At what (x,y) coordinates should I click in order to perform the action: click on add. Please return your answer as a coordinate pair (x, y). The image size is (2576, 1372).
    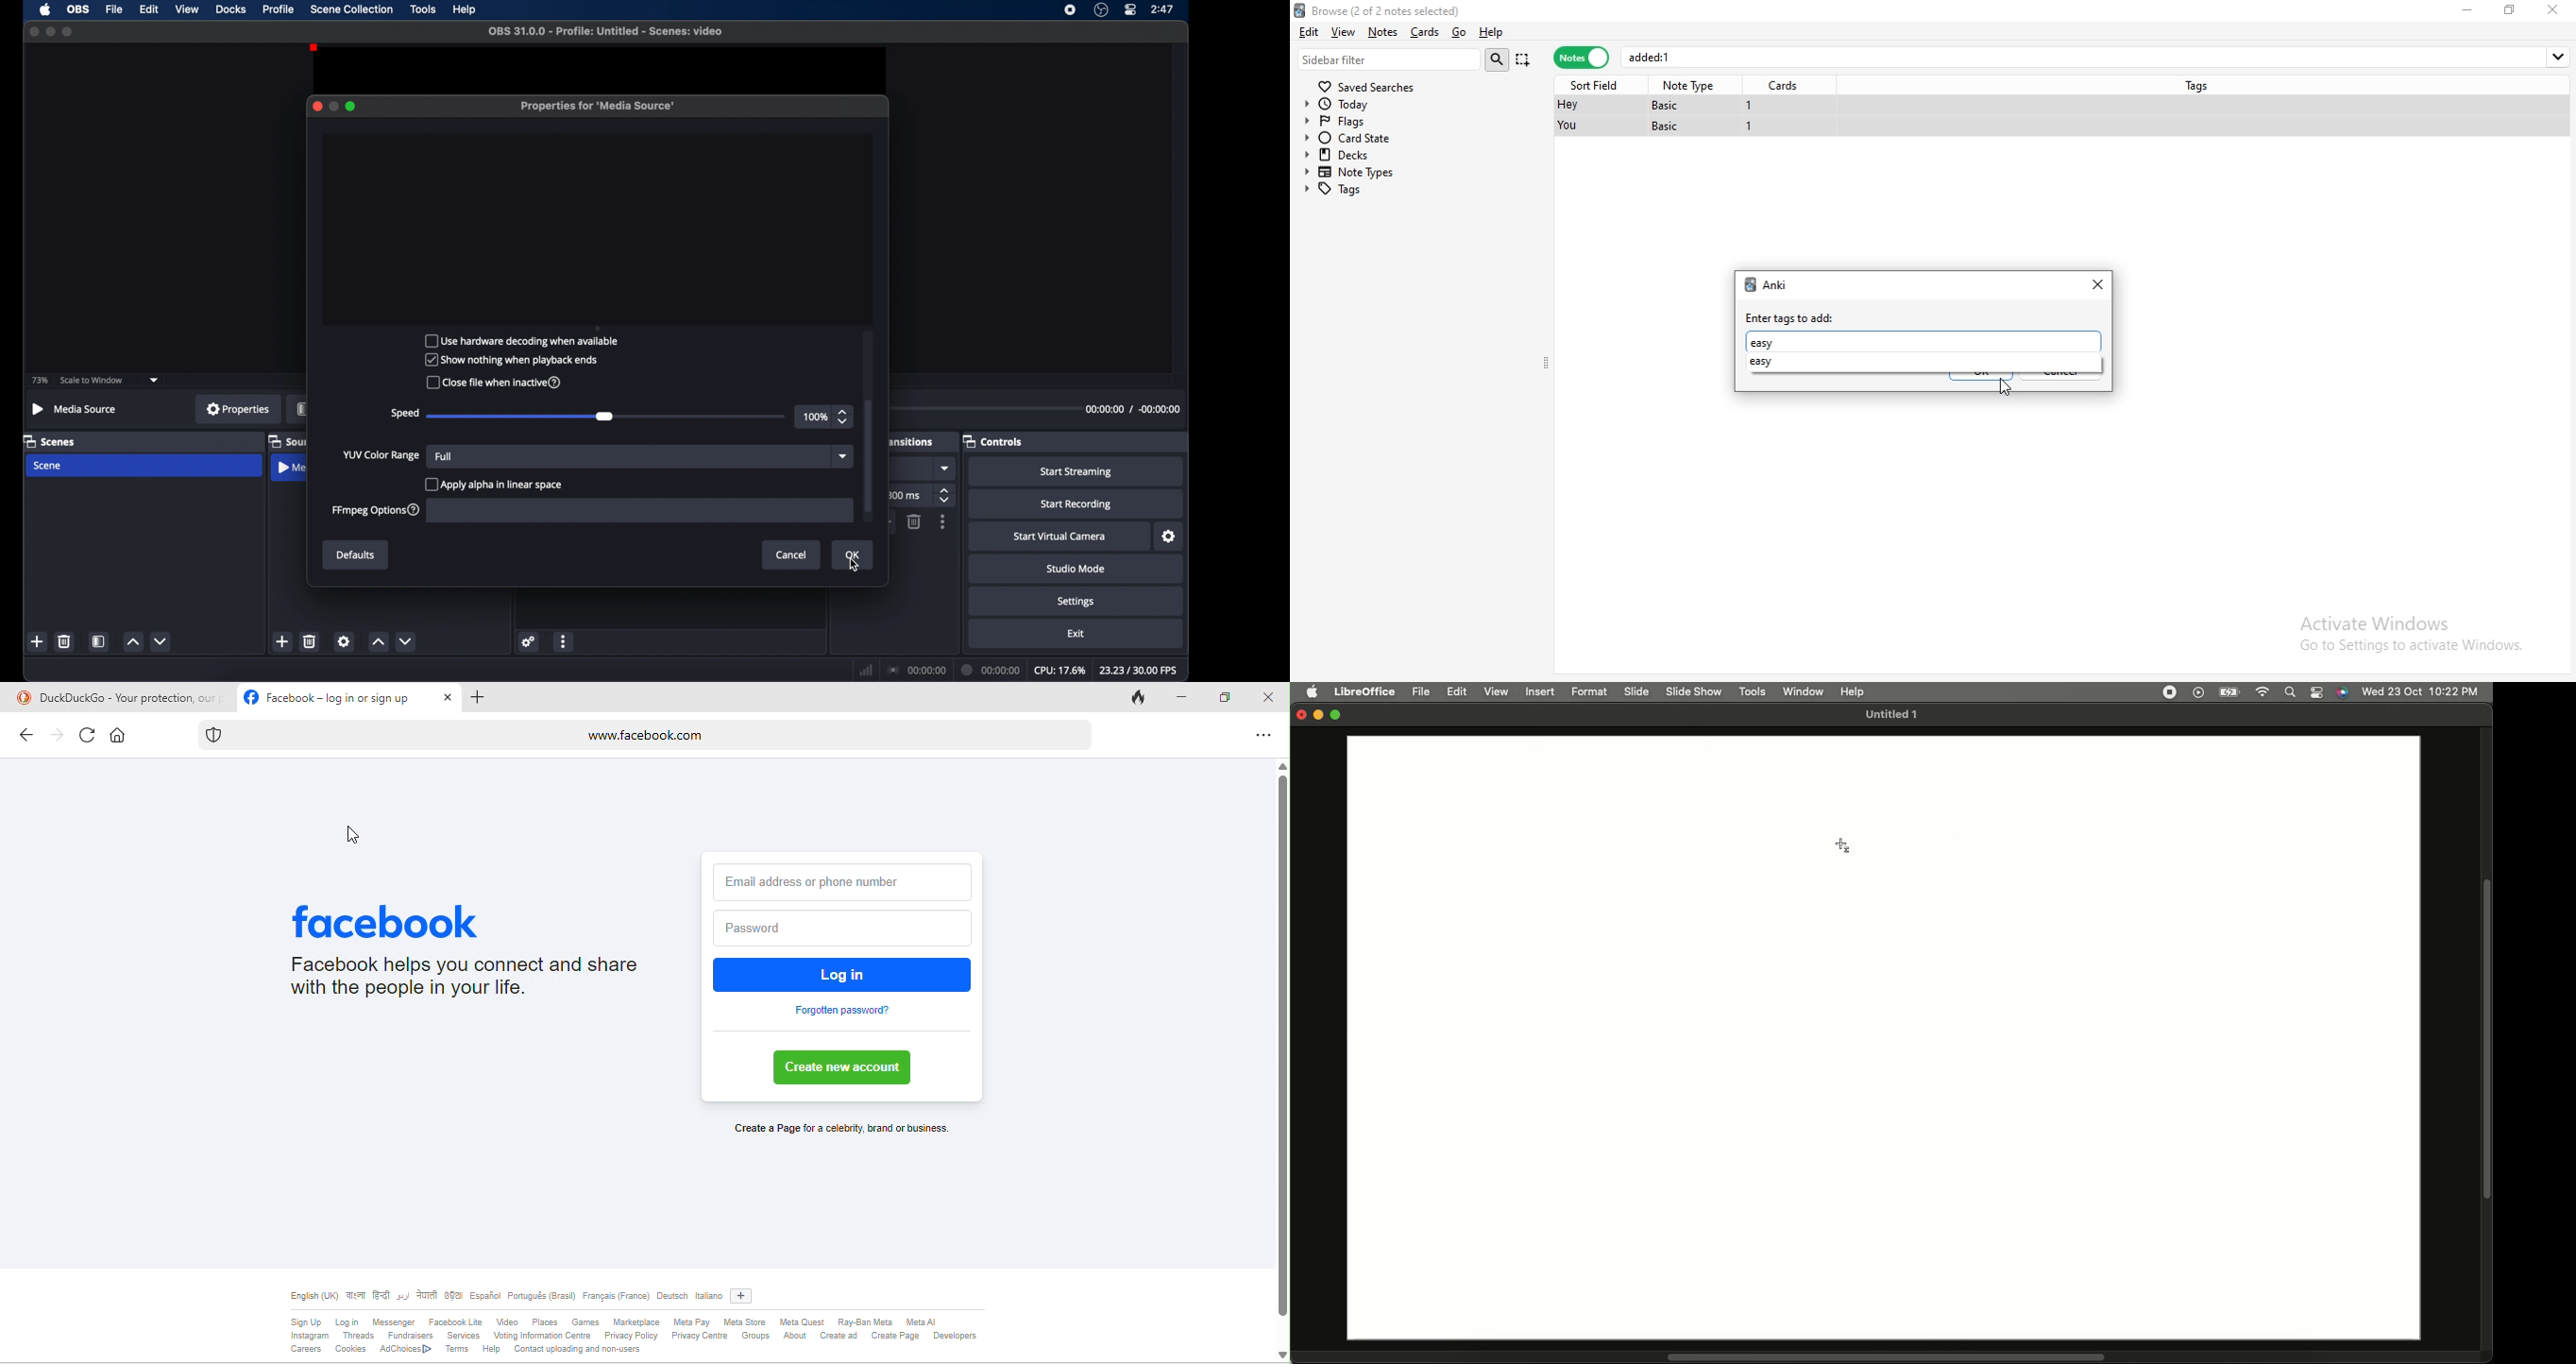
    Looking at the image, I should click on (282, 641).